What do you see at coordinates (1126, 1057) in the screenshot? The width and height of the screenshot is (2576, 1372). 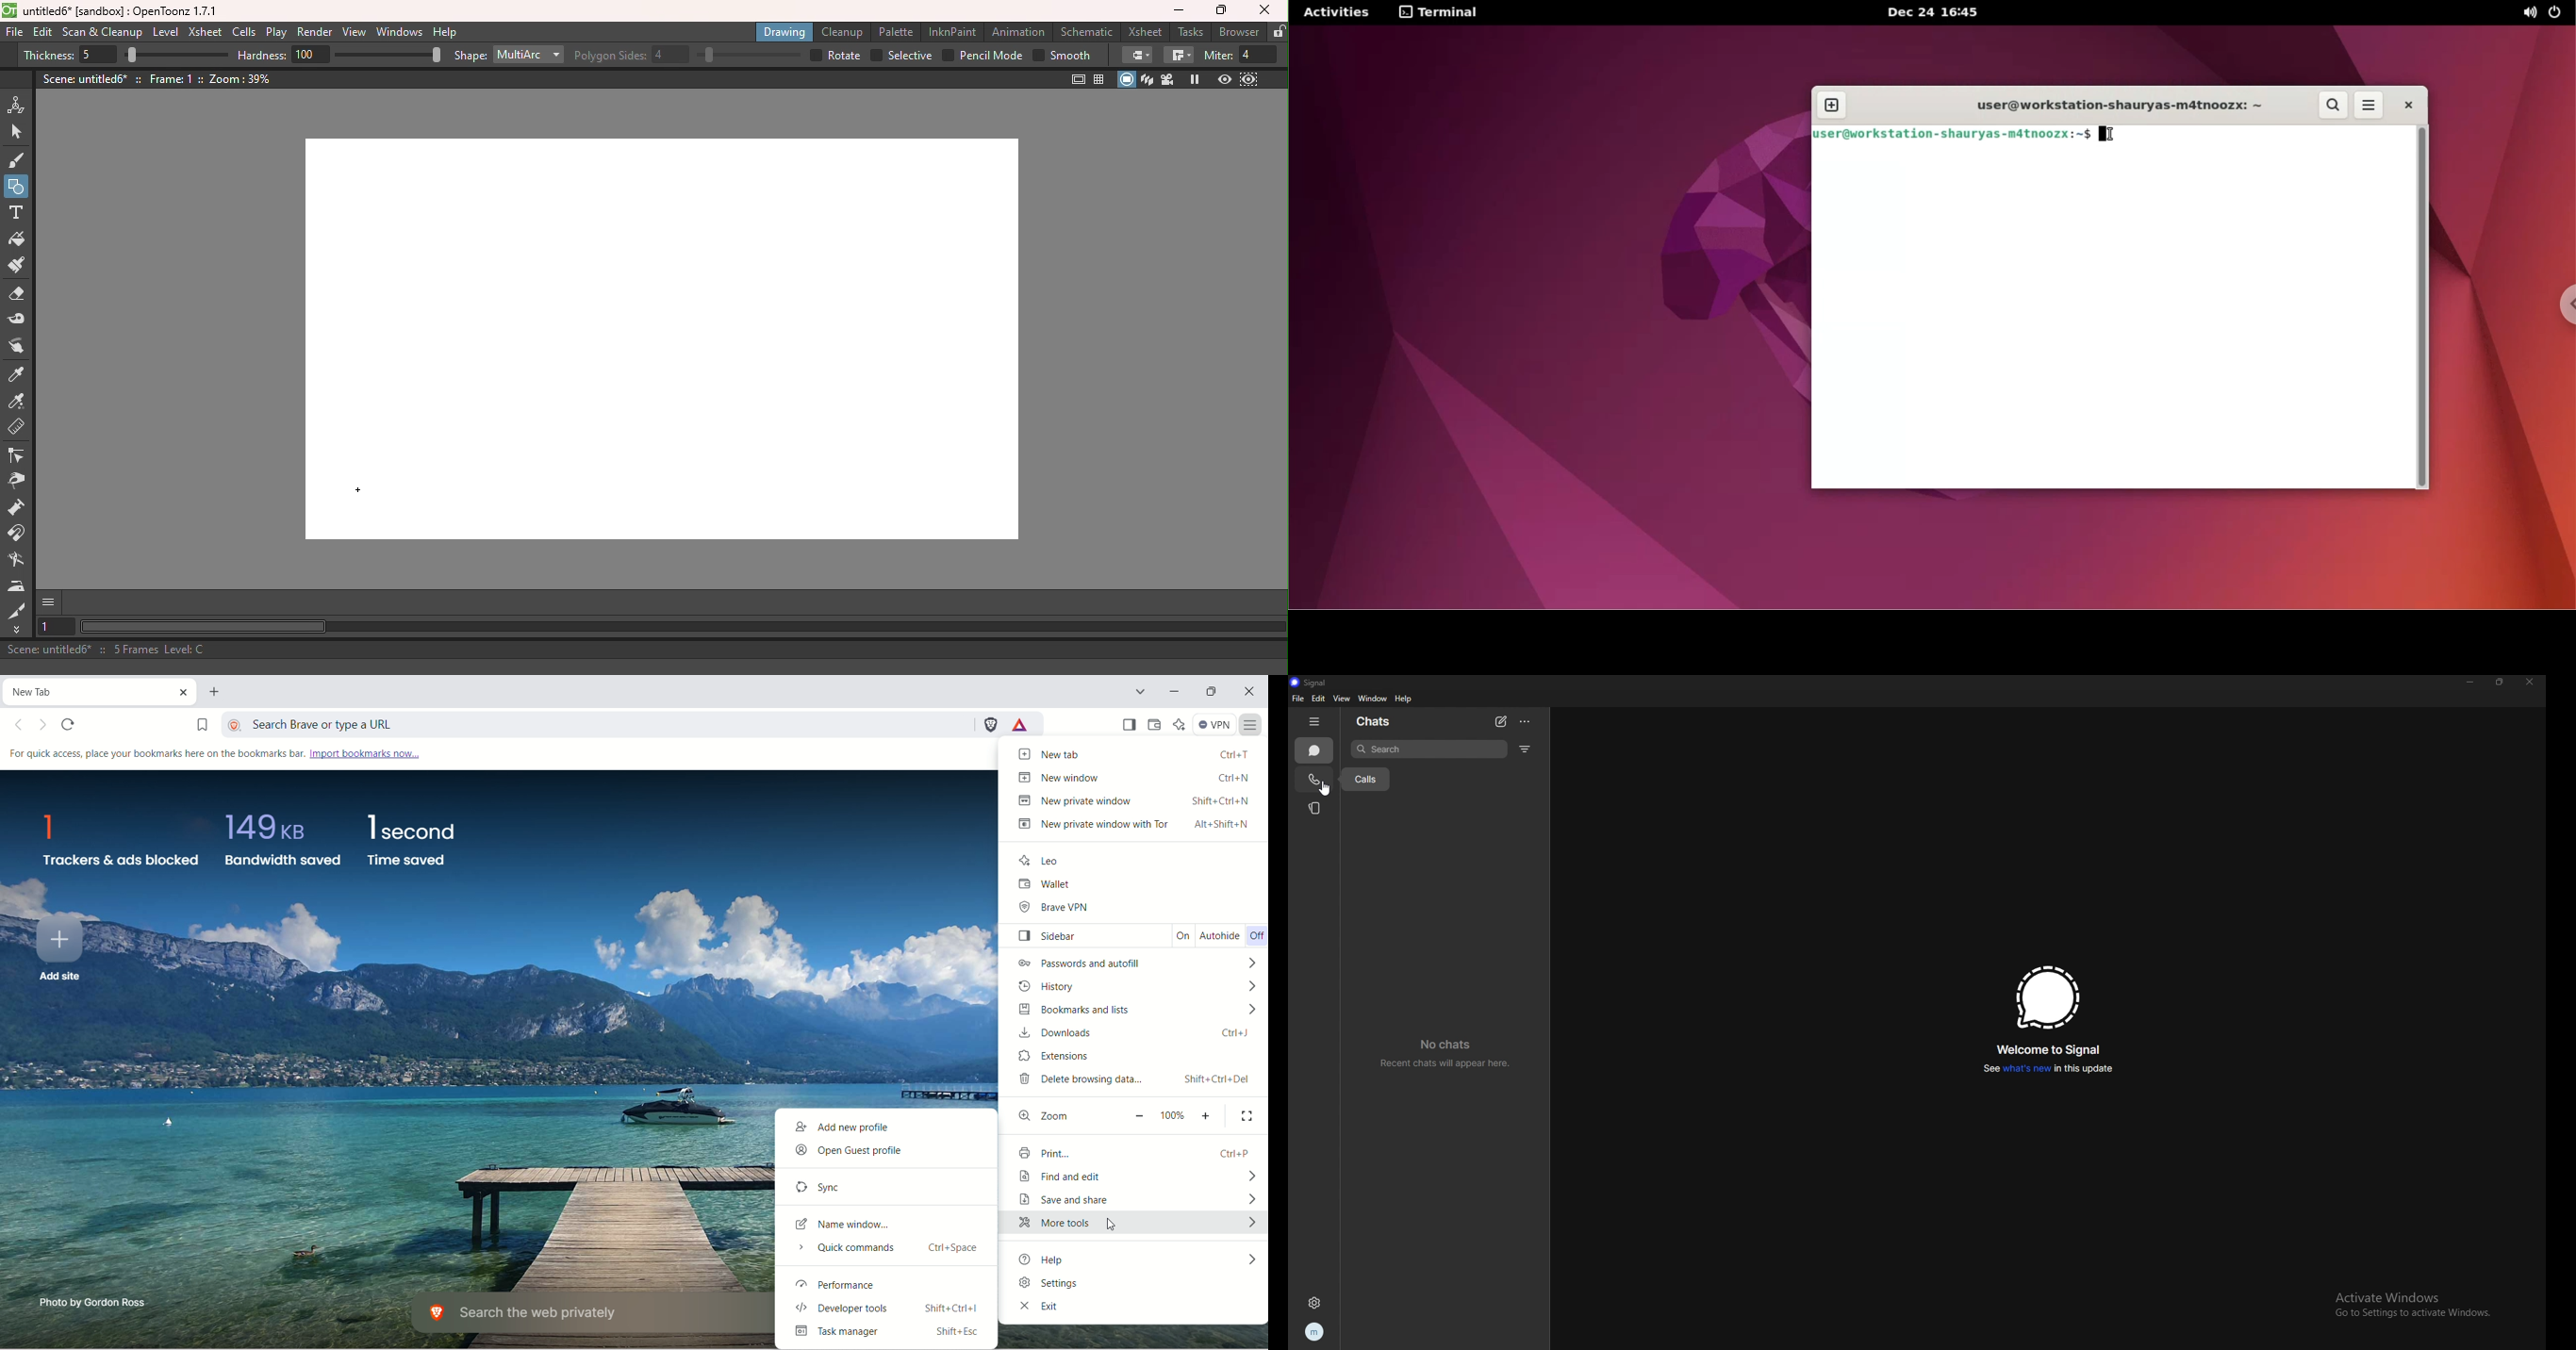 I see `extensions` at bounding box center [1126, 1057].